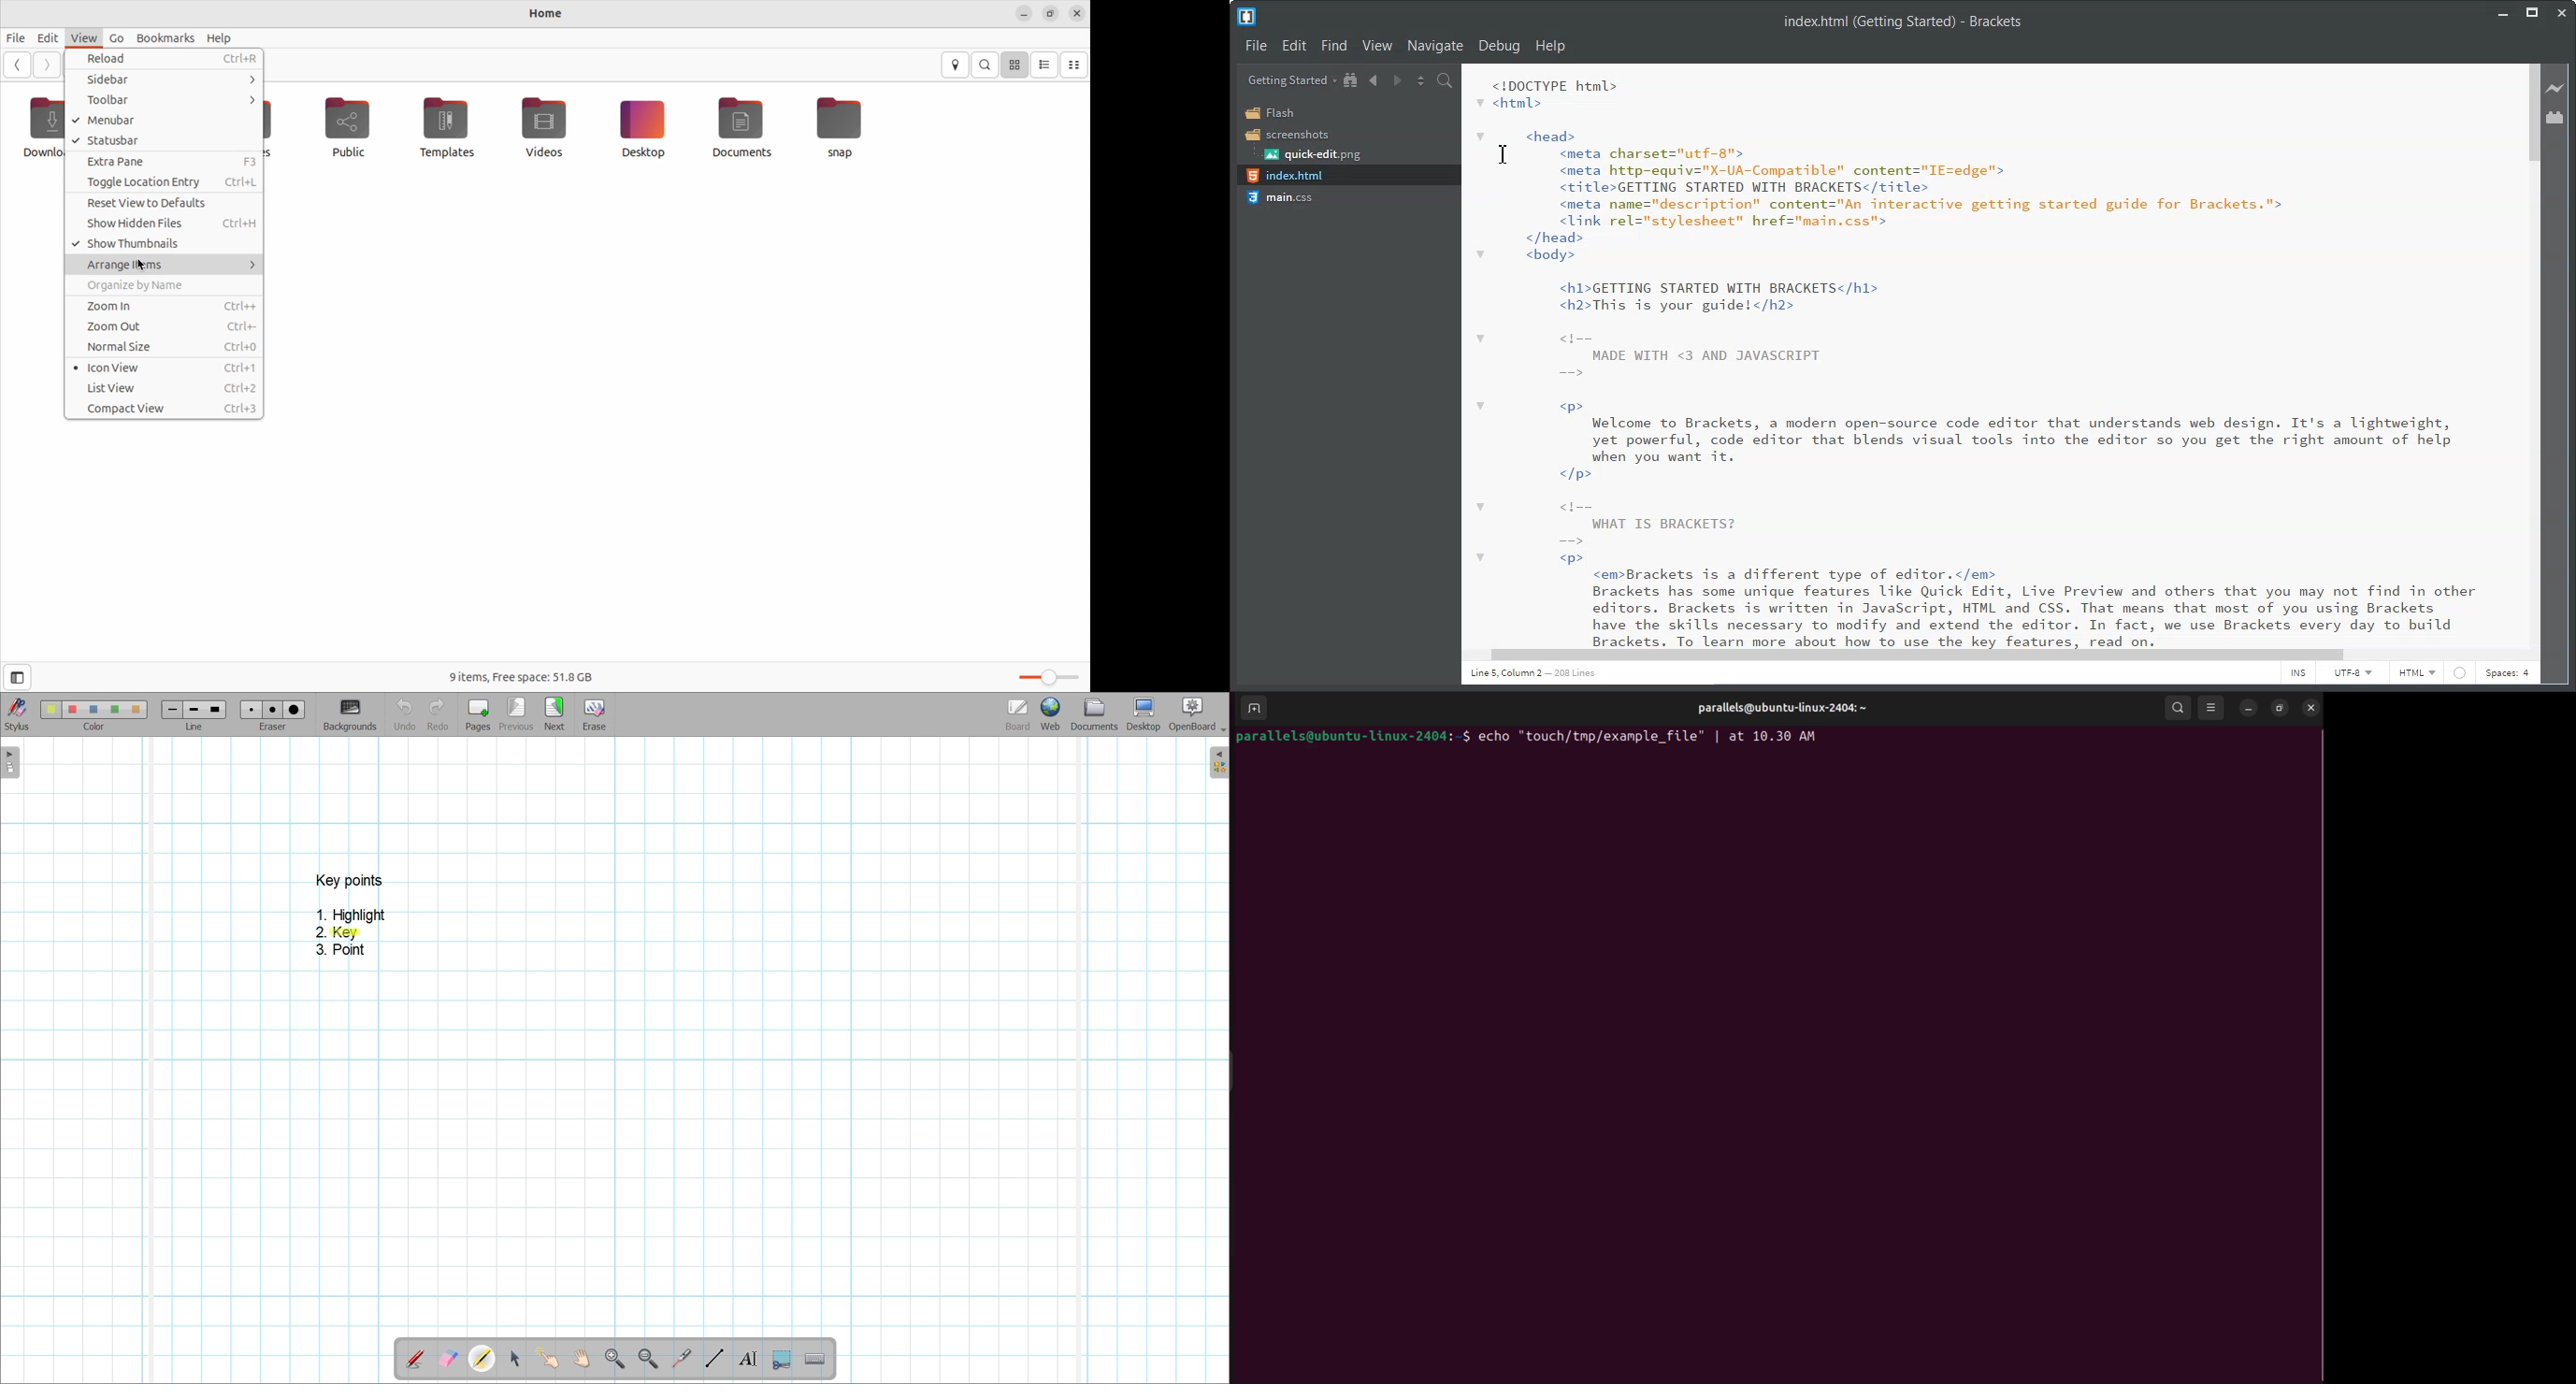 The image size is (2576, 1400). I want to click on Logo, so click(1248, 18).